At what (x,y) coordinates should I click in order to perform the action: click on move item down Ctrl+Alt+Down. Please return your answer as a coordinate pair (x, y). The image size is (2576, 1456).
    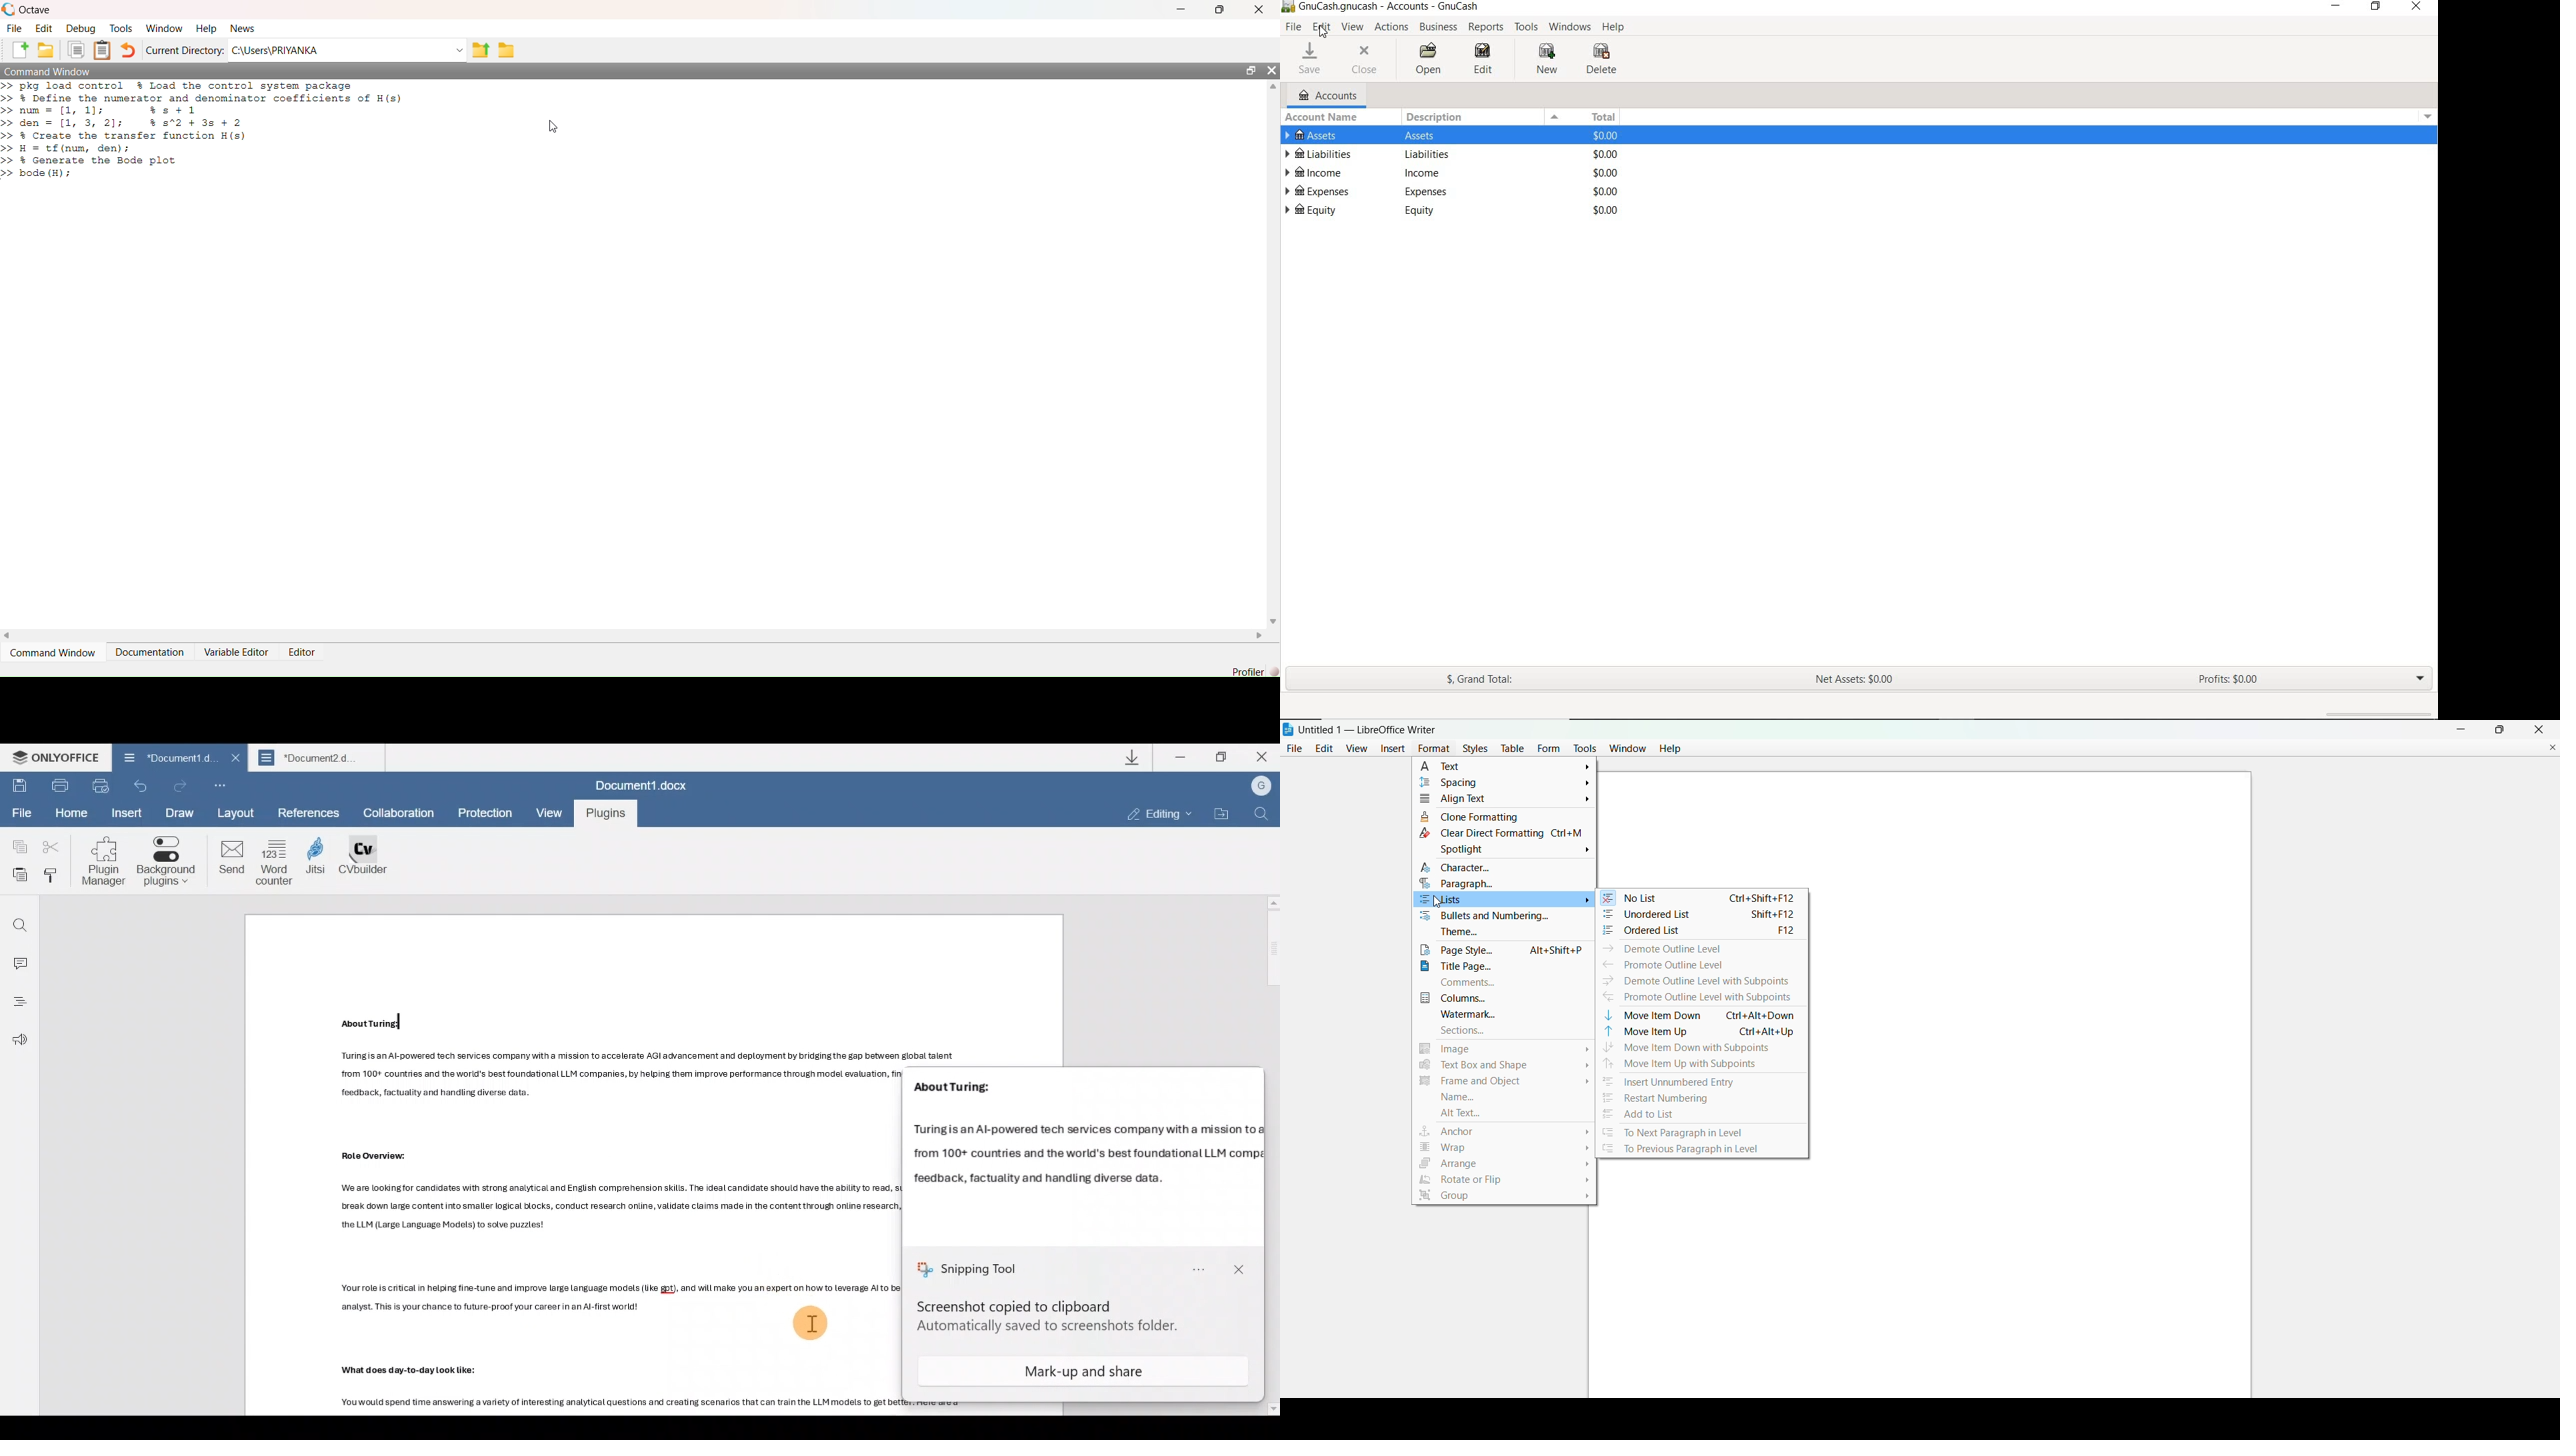
    Looking at the image, I should click on (1699, 1016).